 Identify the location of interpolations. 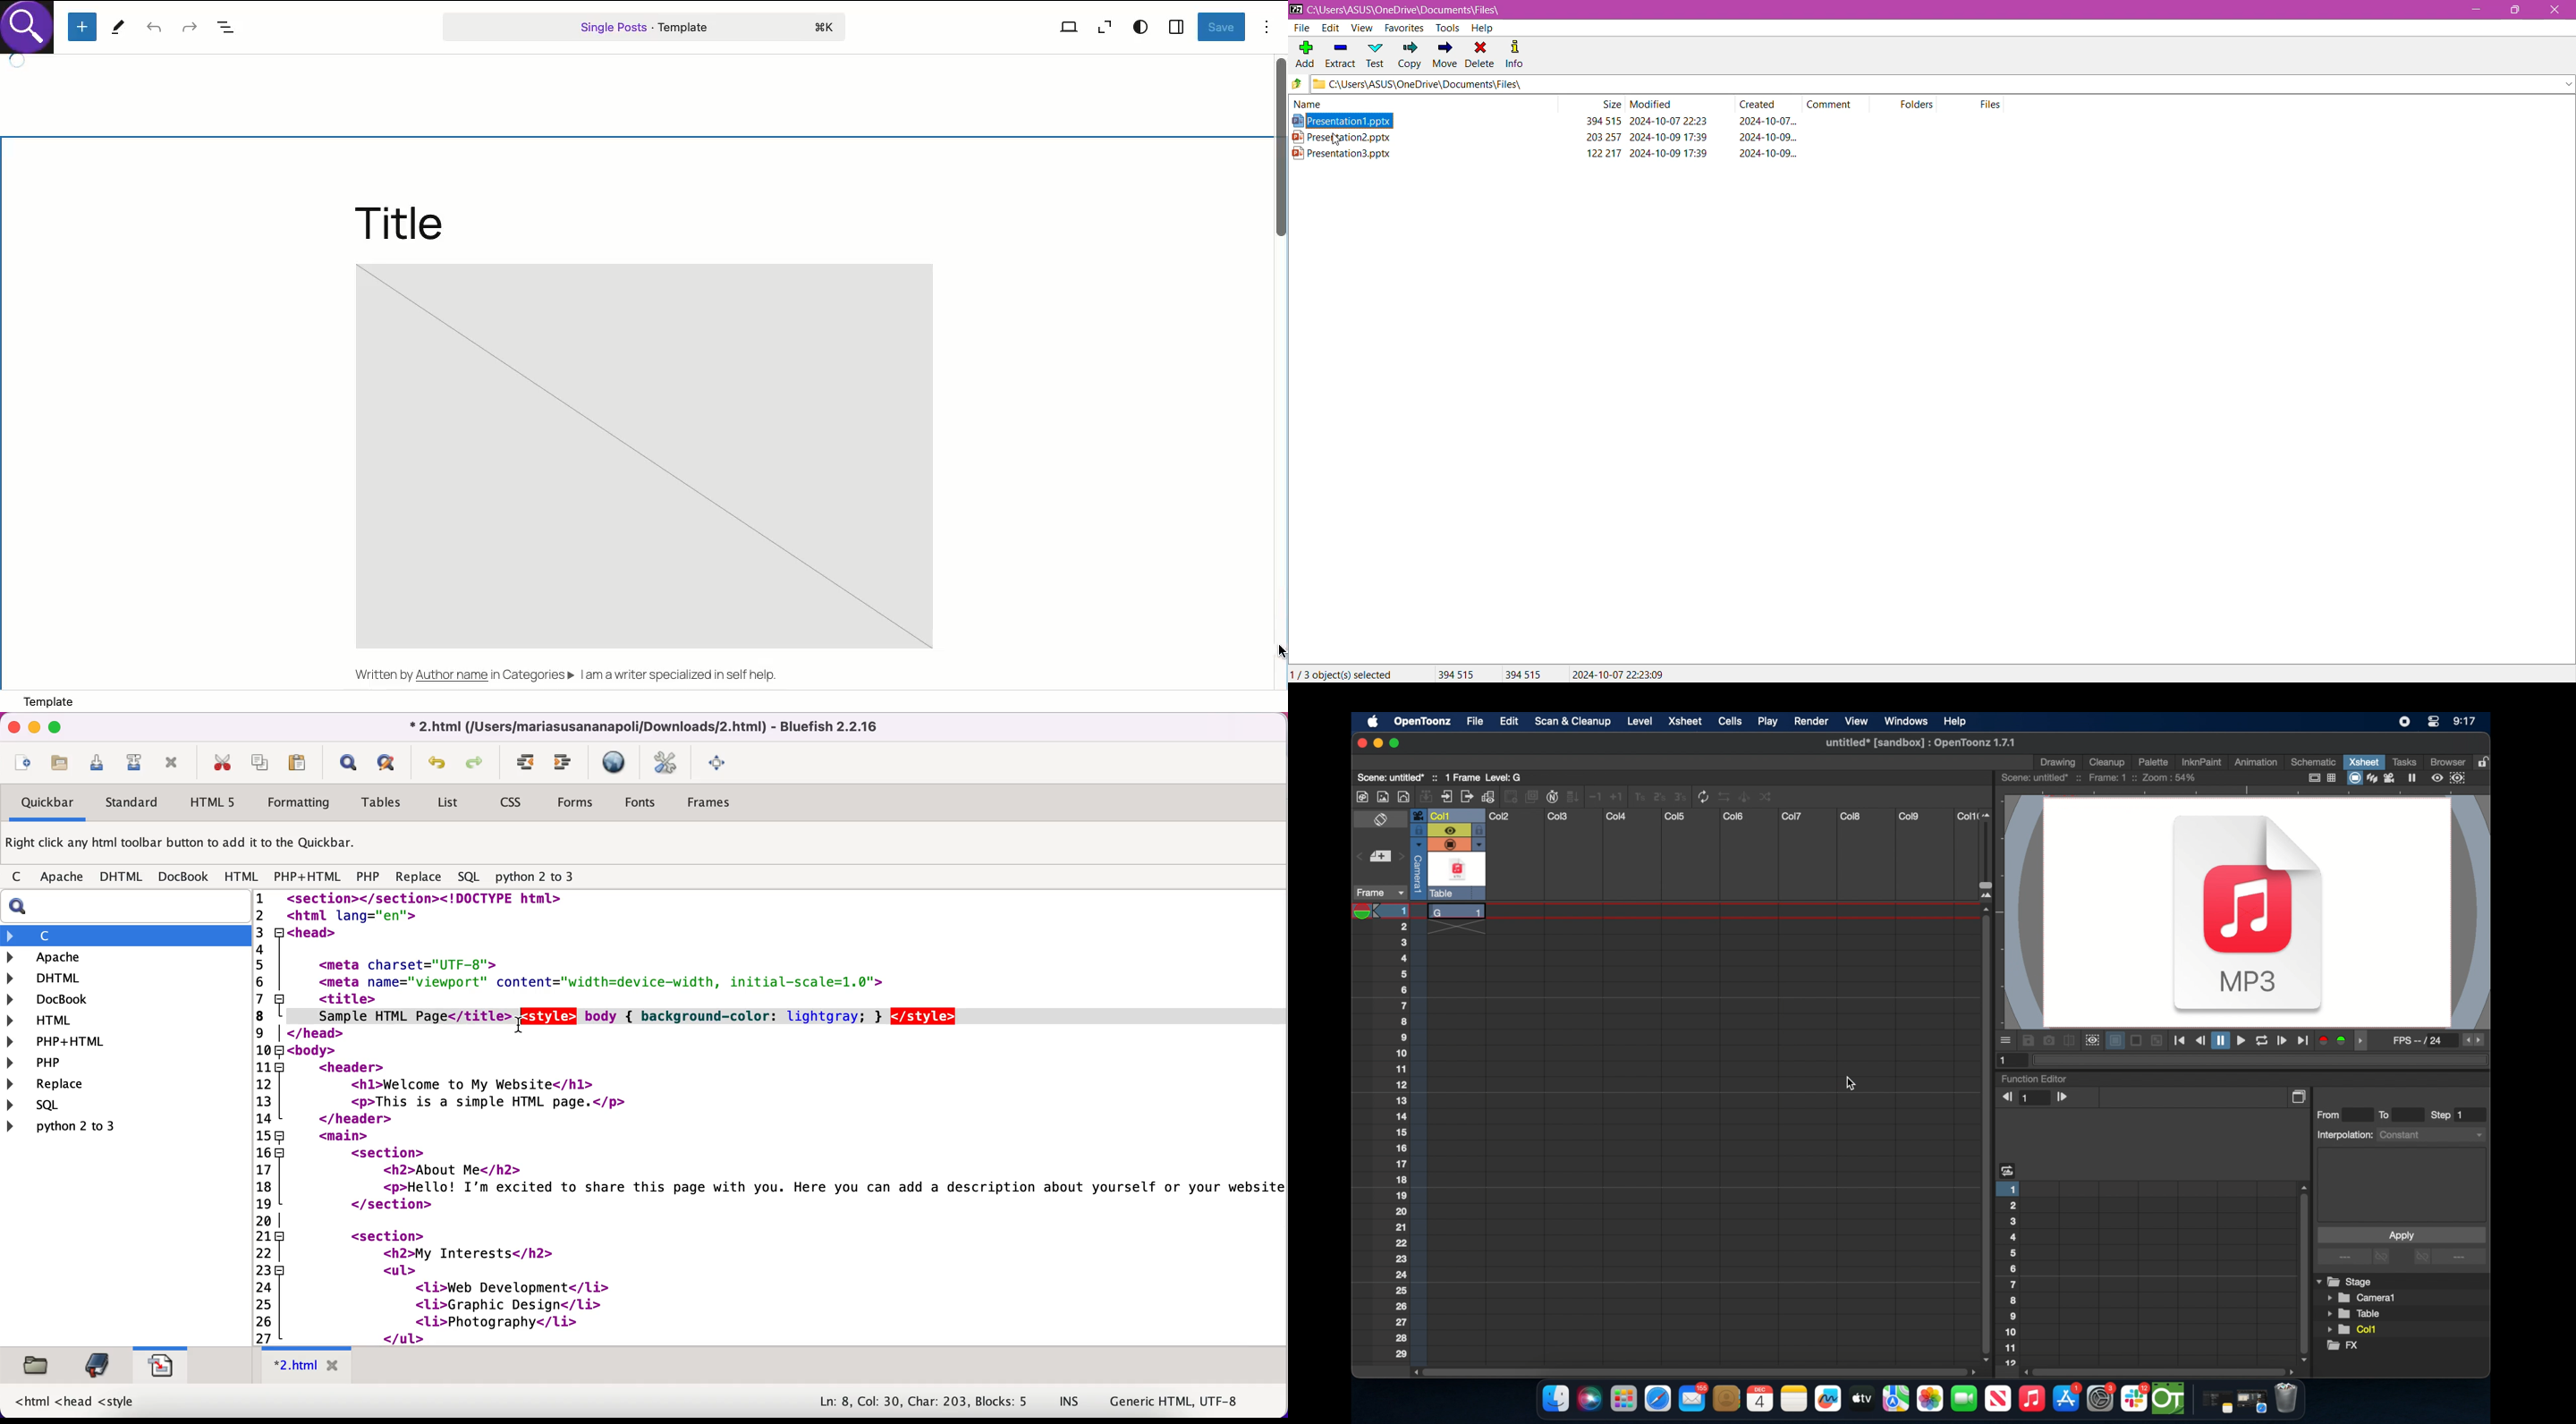
(2399, 1134).